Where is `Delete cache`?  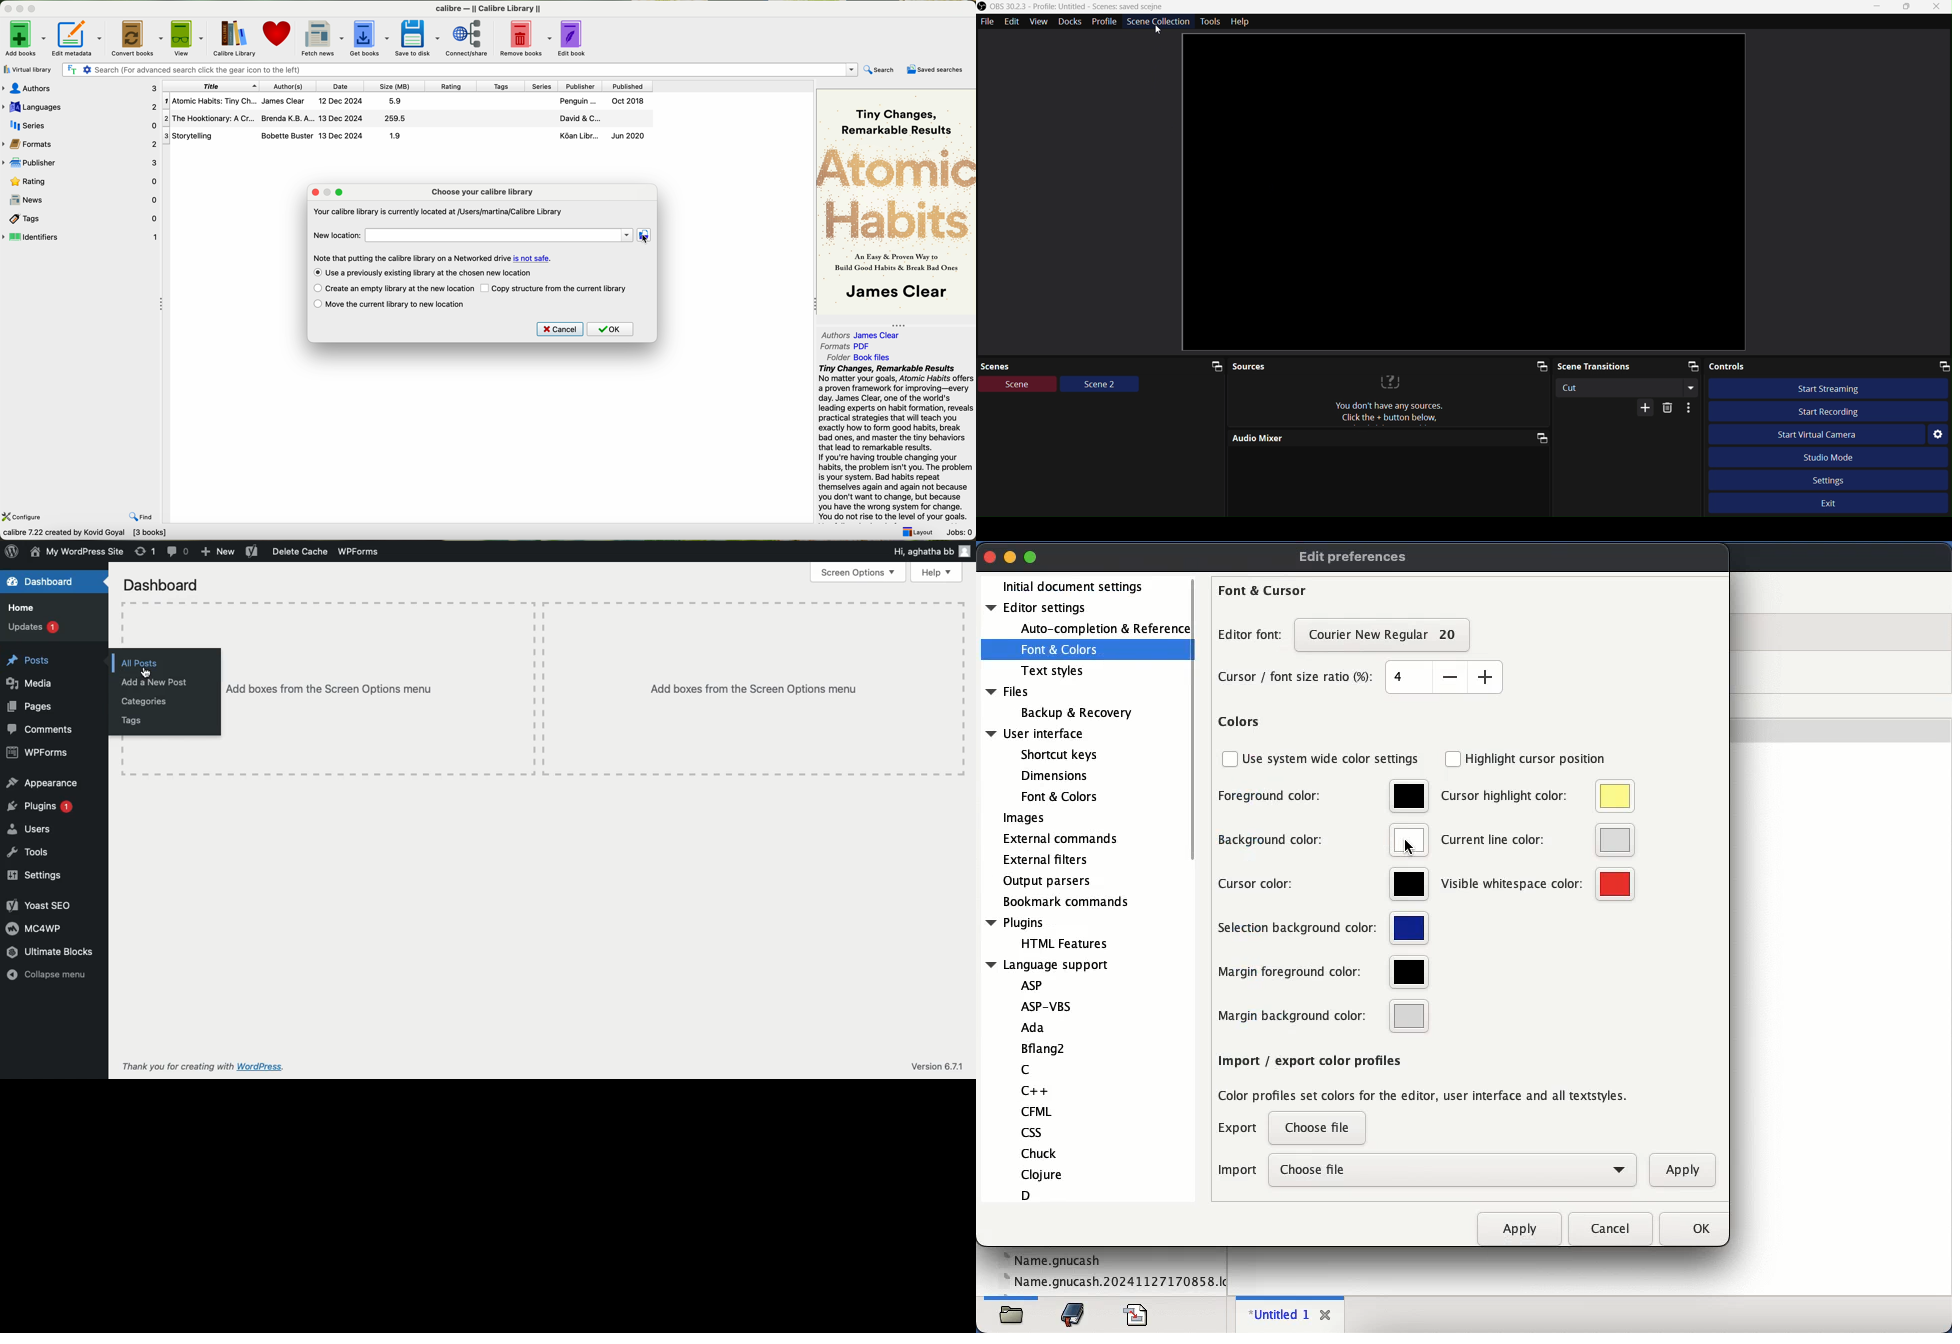 Delete cache is located at coordinates (301, 553).